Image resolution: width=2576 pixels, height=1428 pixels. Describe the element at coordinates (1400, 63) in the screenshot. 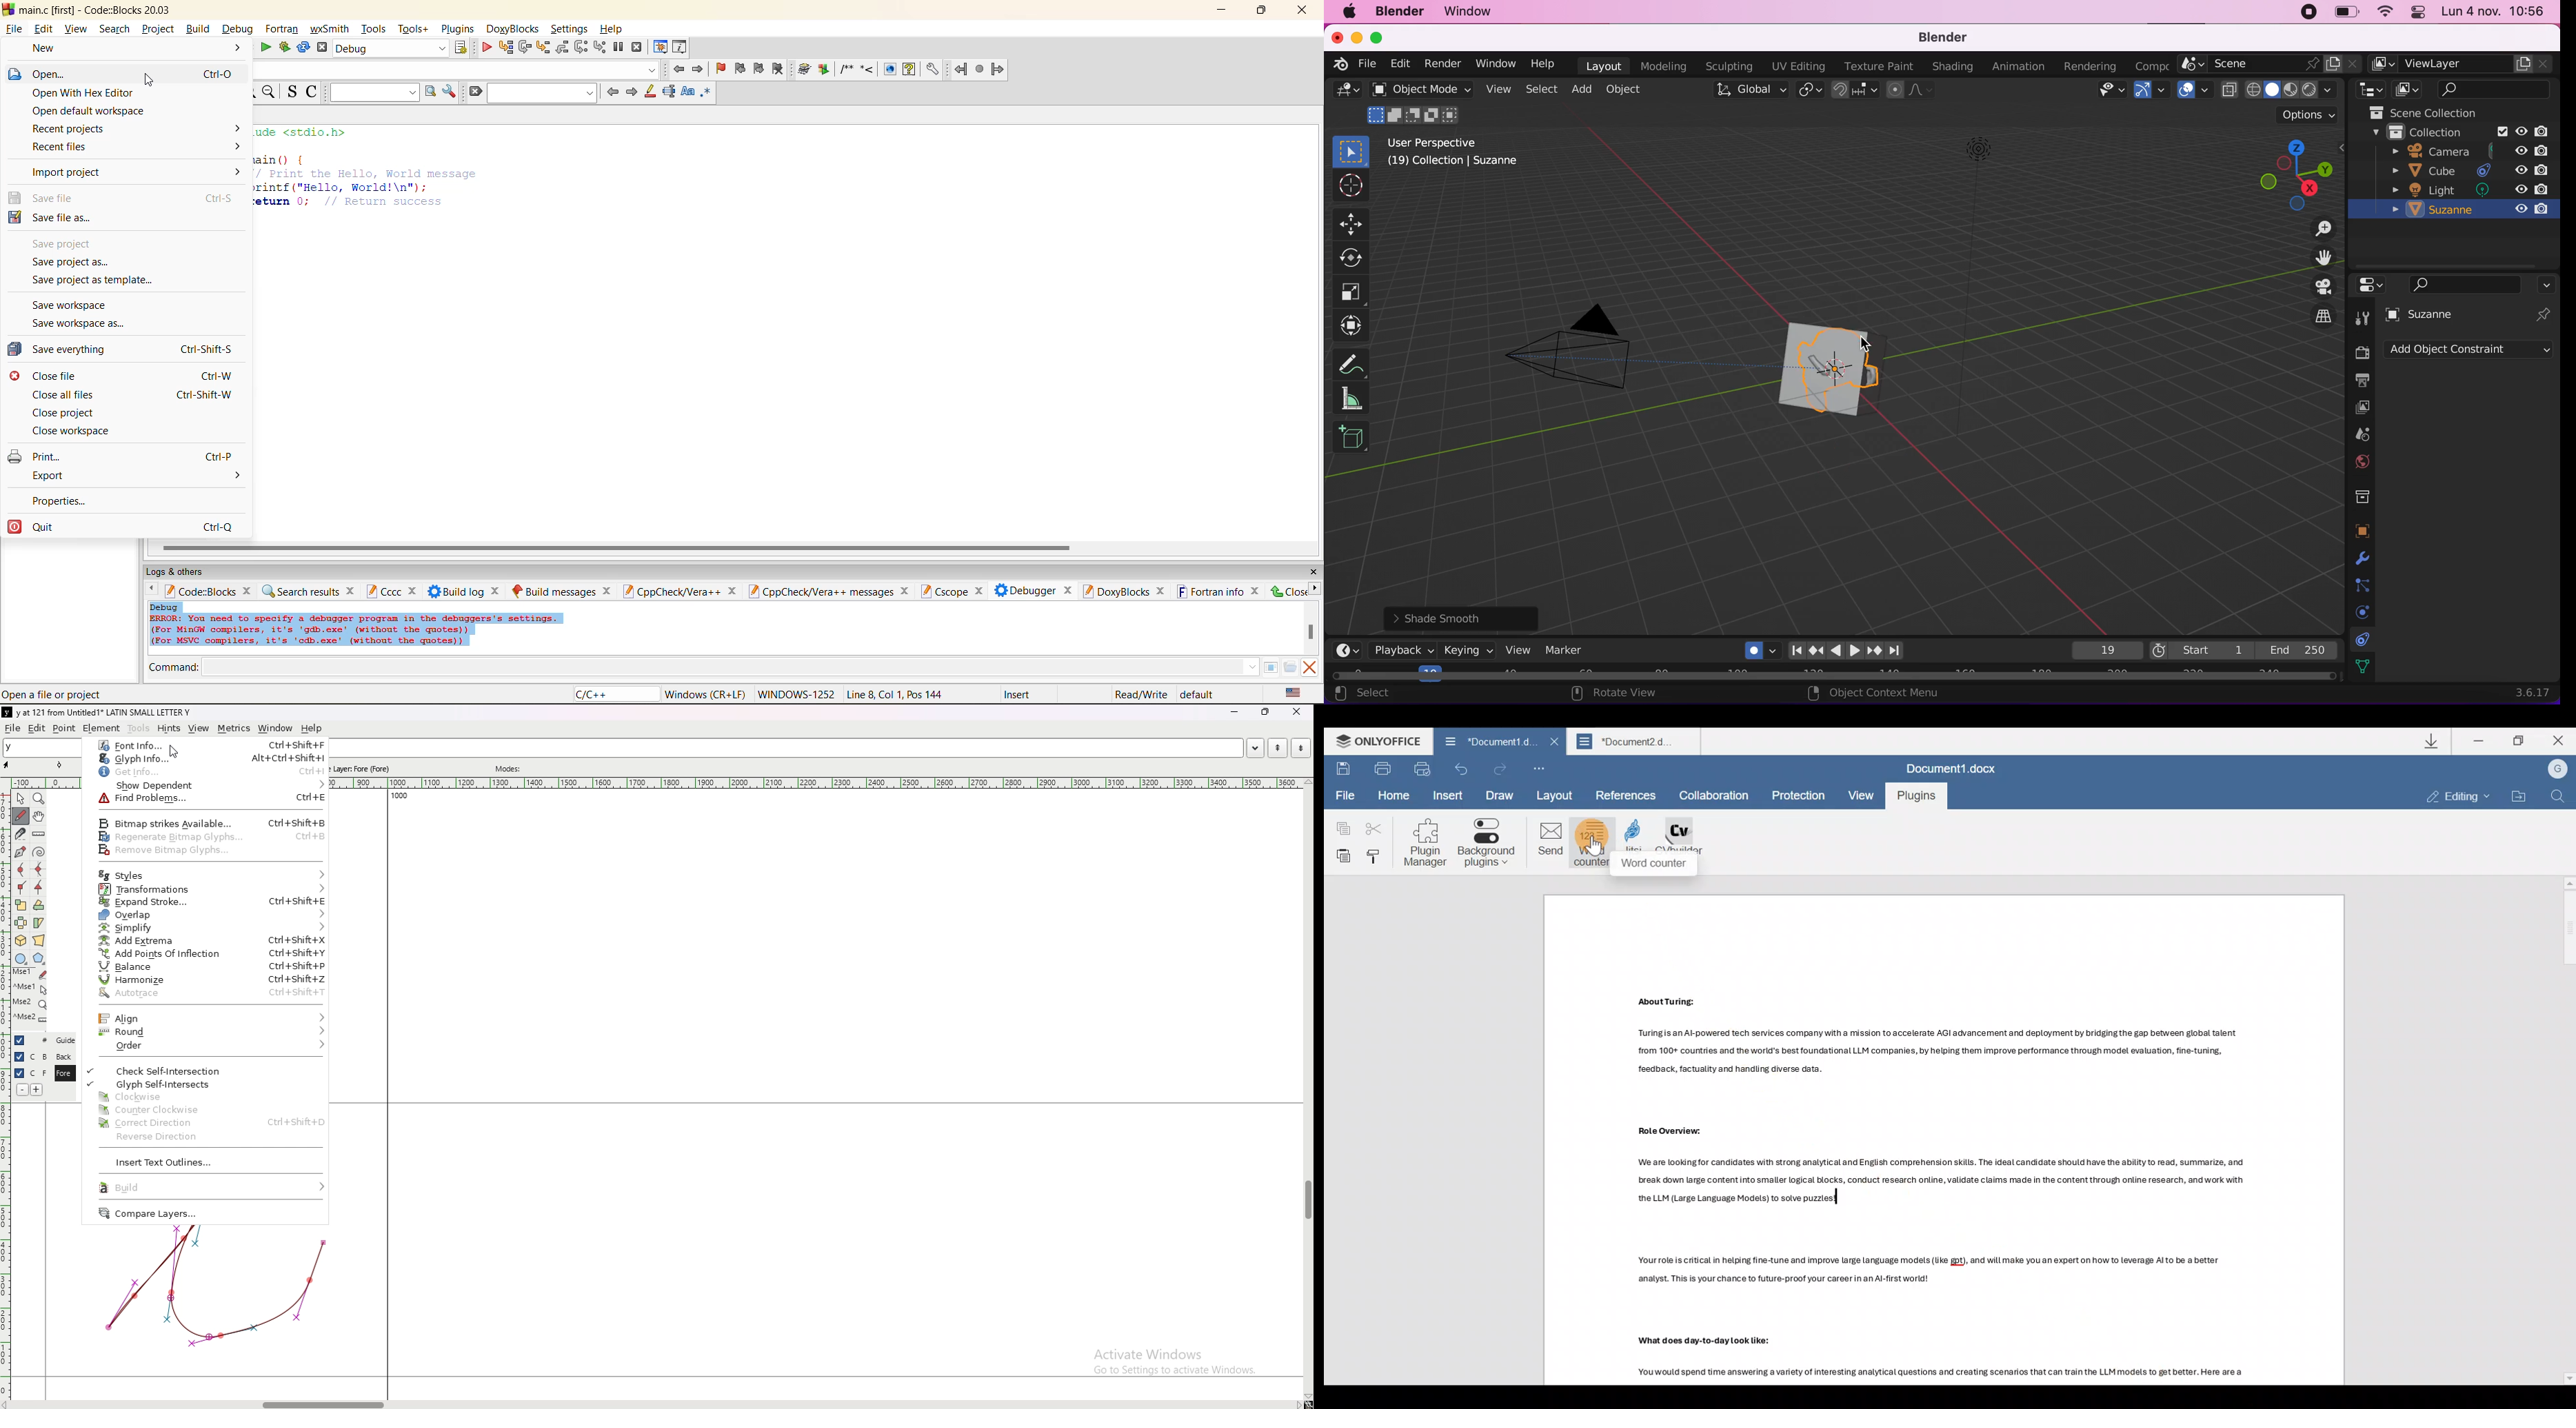

I see `edit` at that location.